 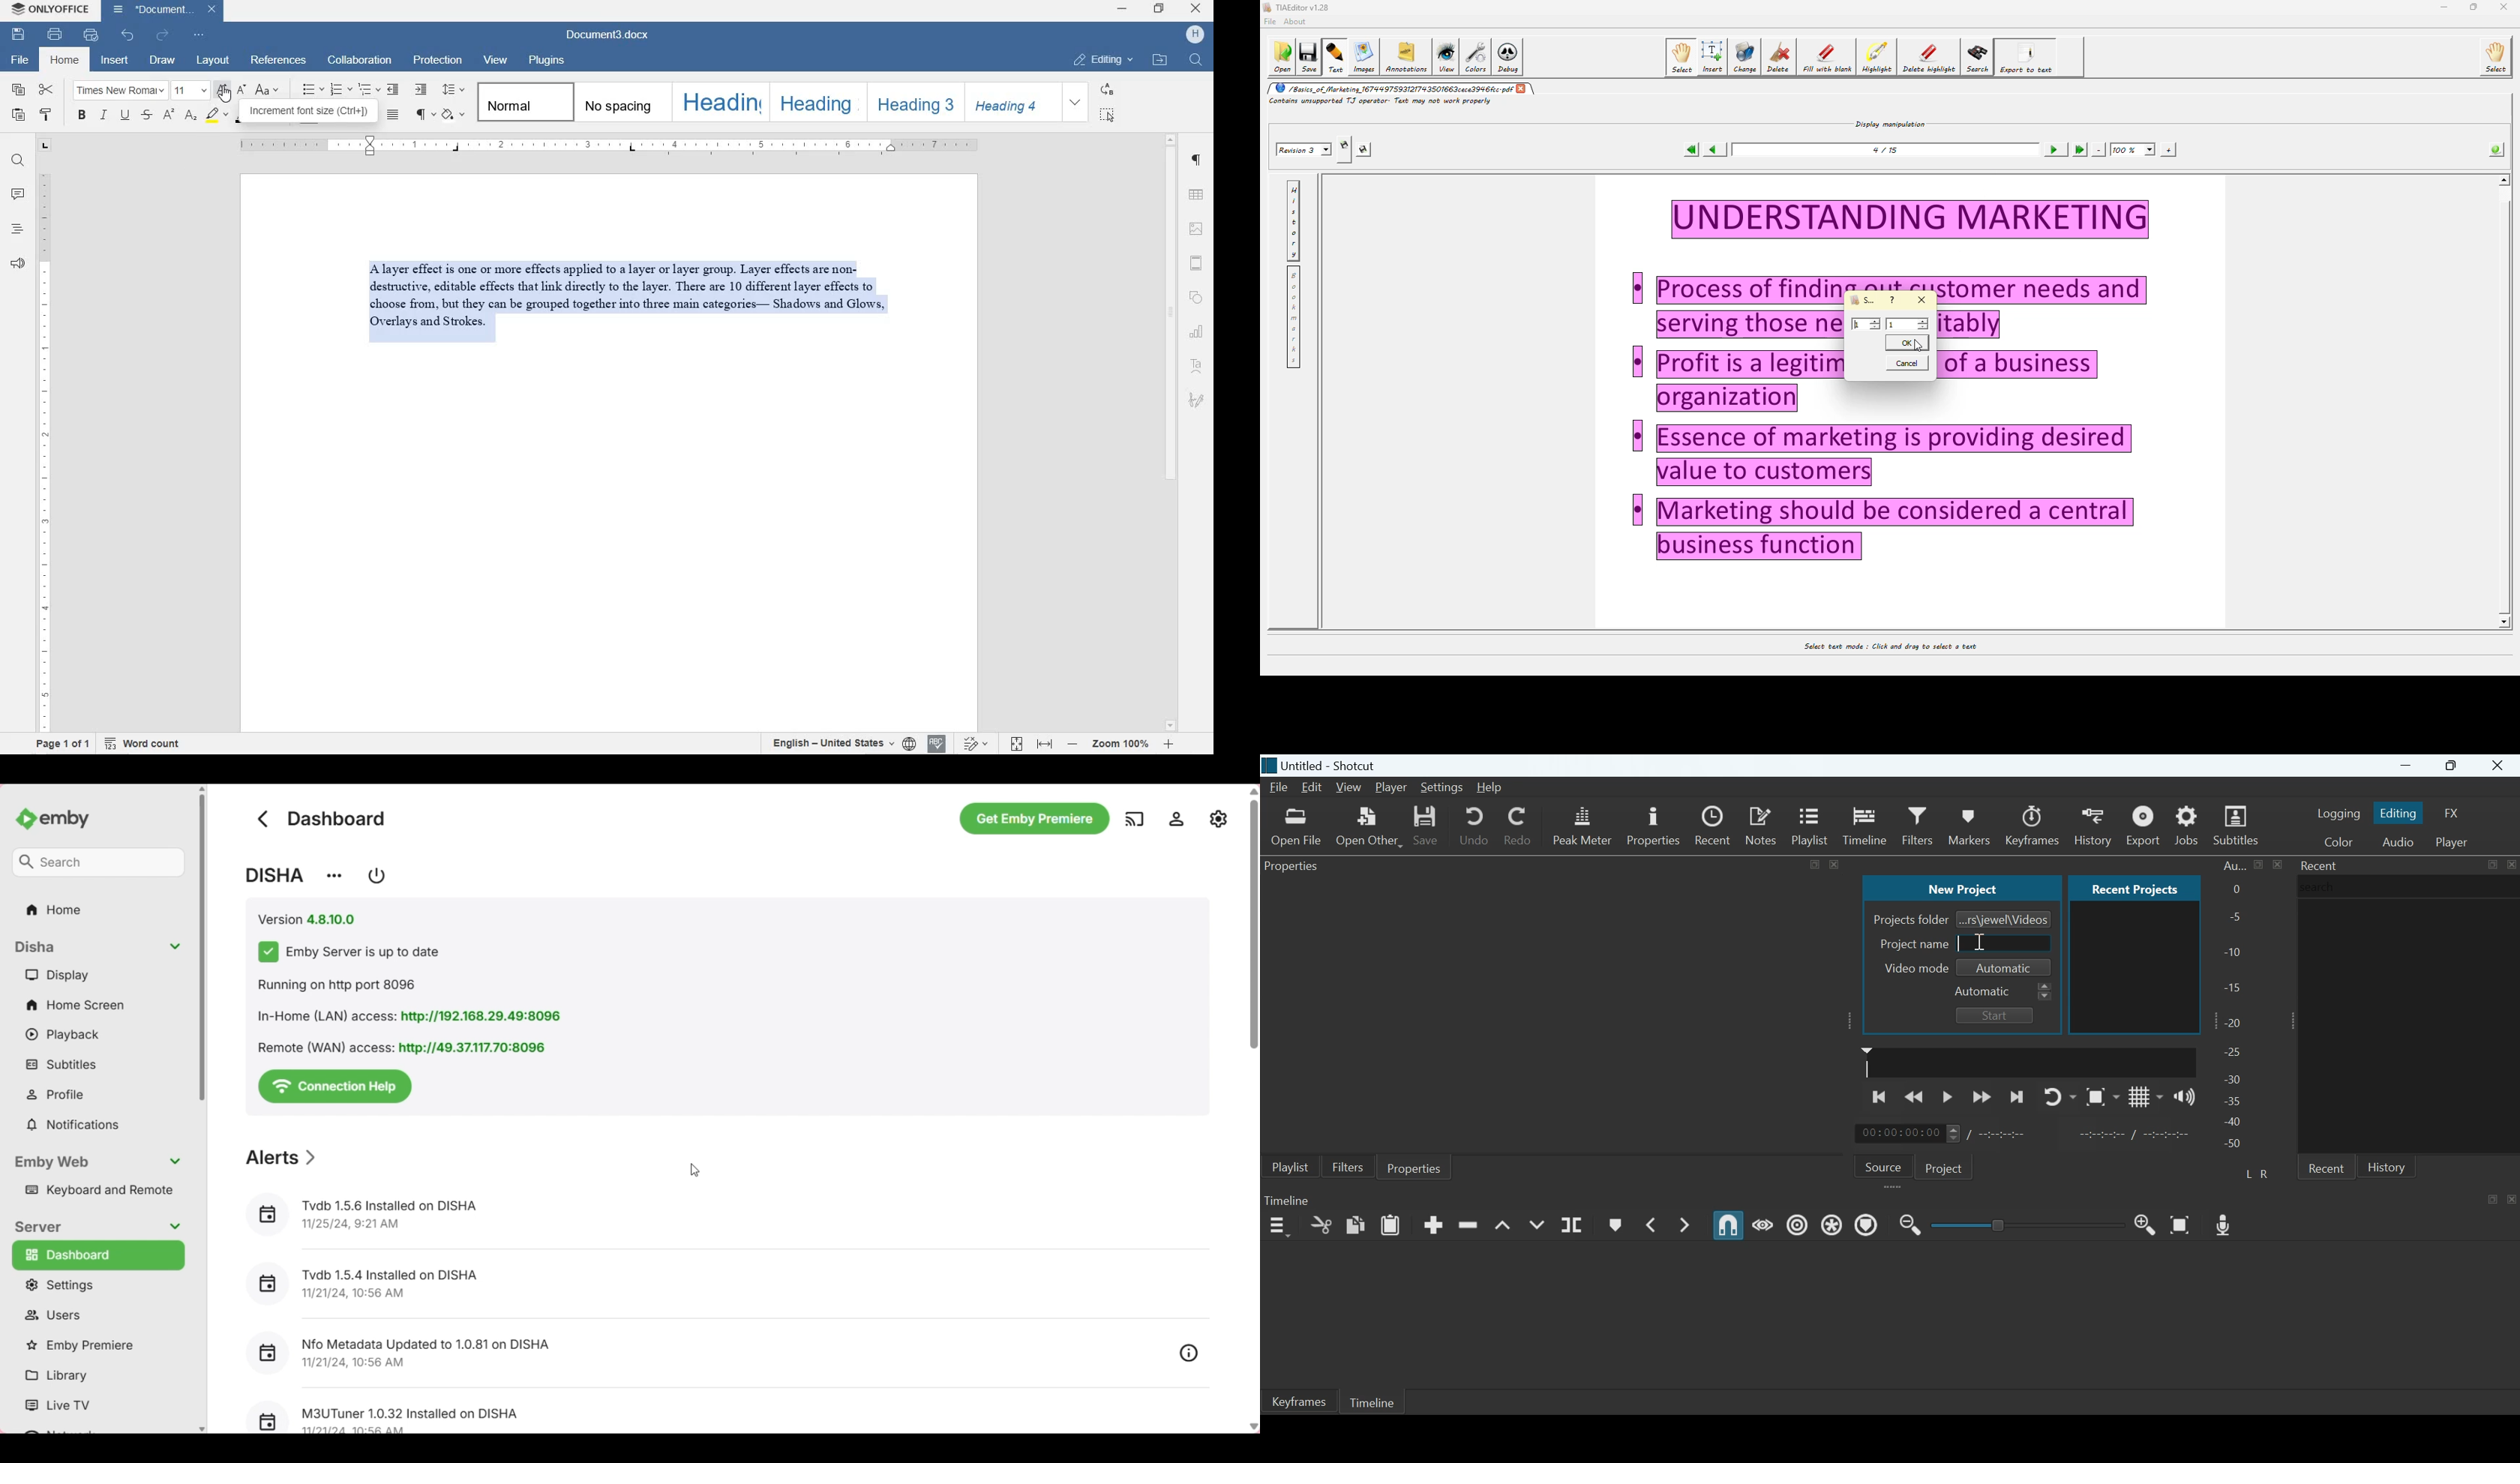 I want to click on Play quickly forward, so click(x=1982, y=1097).